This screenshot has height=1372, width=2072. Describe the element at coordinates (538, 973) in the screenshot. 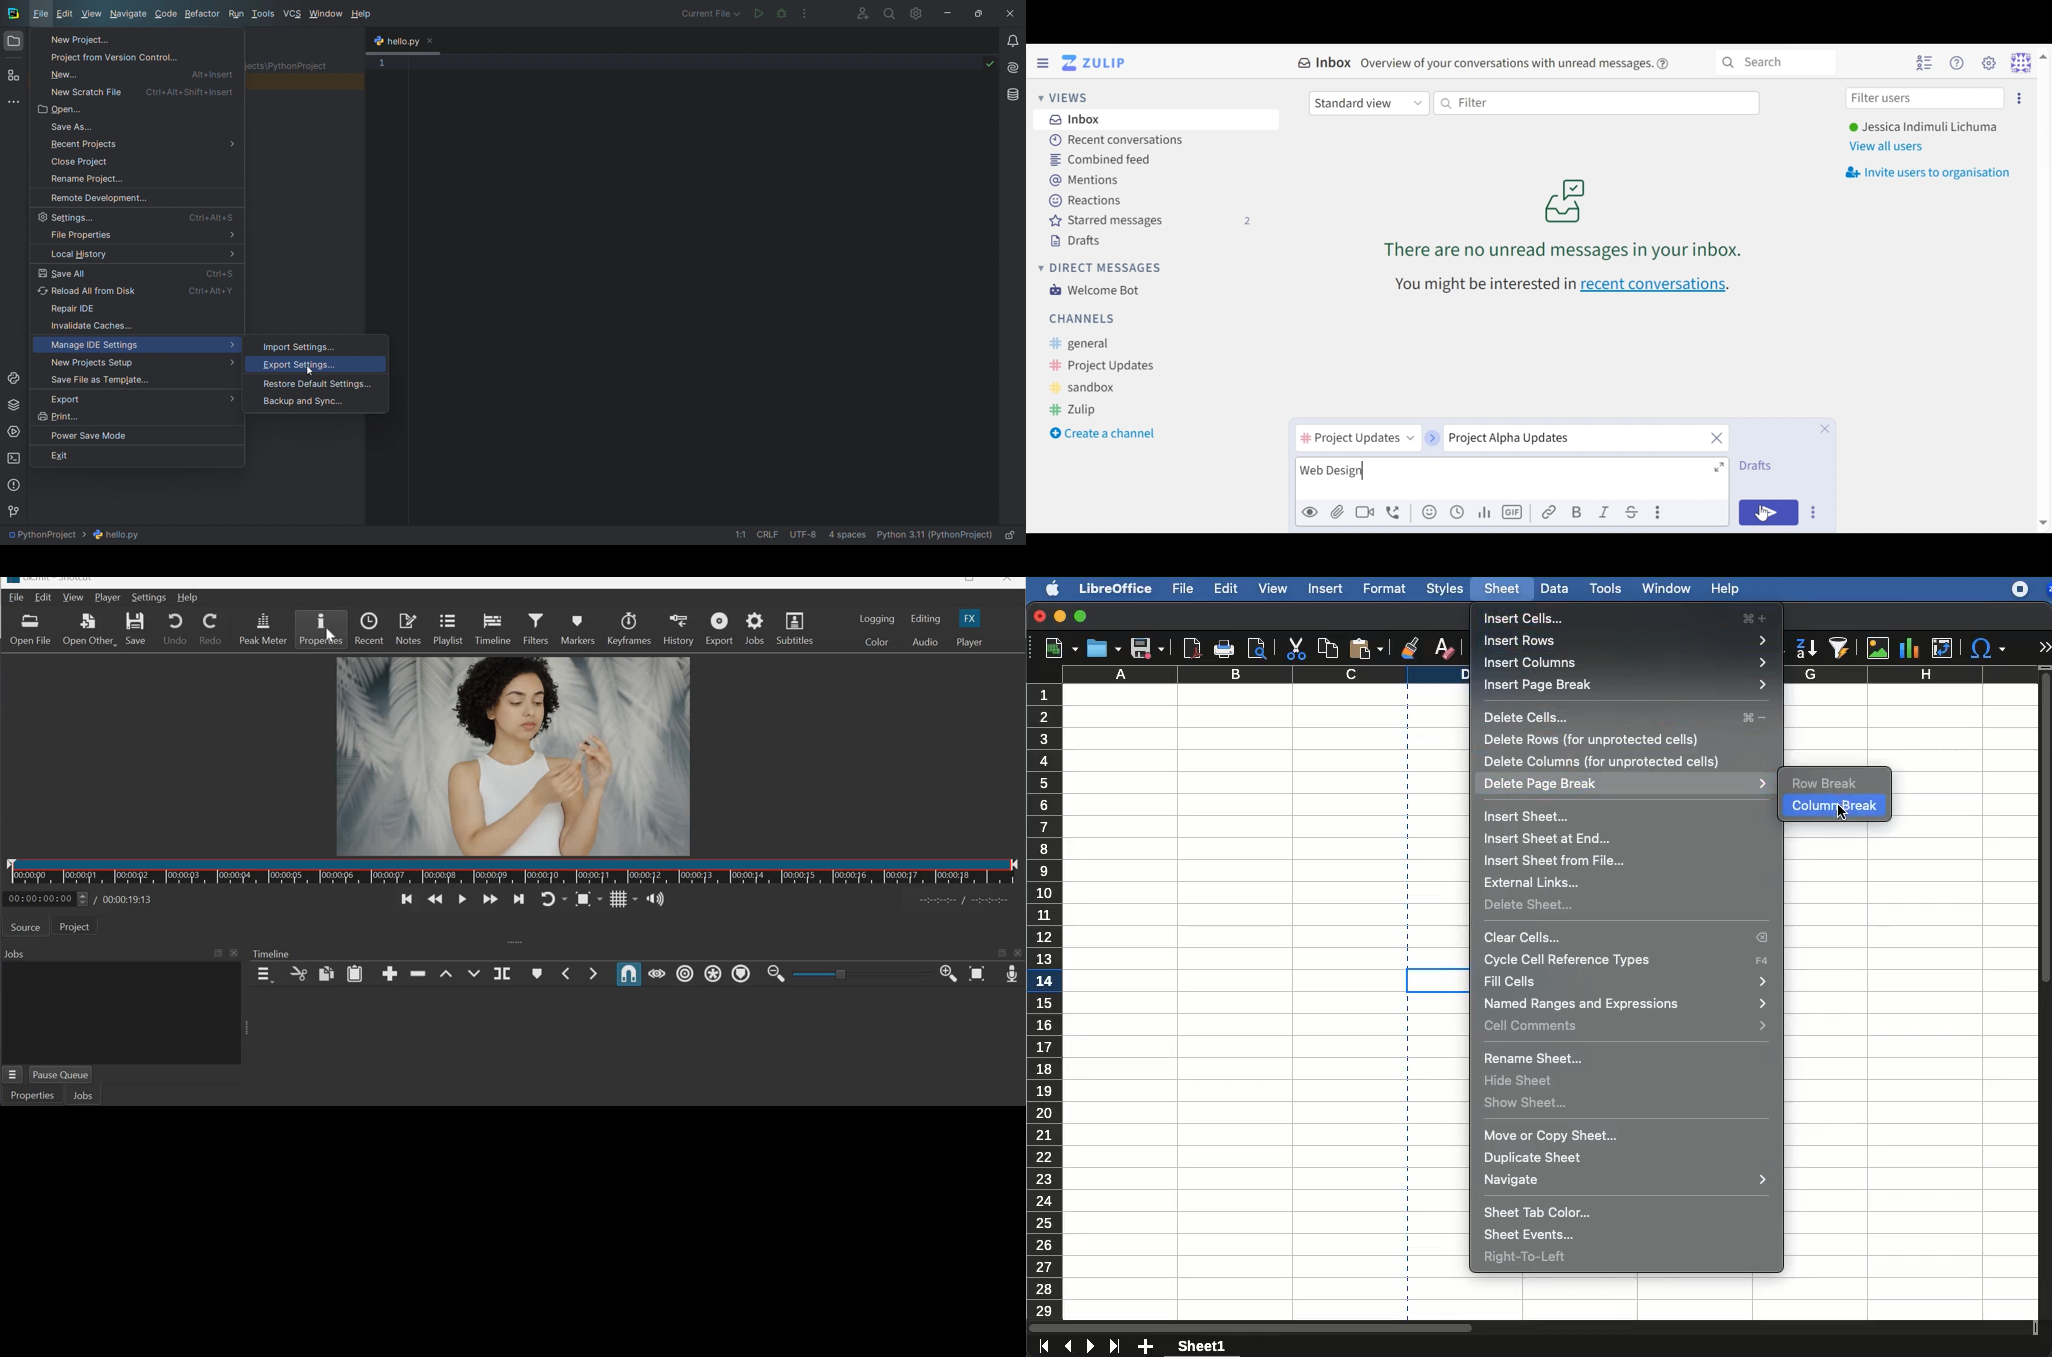

I see `Create/edit marker` at that location.